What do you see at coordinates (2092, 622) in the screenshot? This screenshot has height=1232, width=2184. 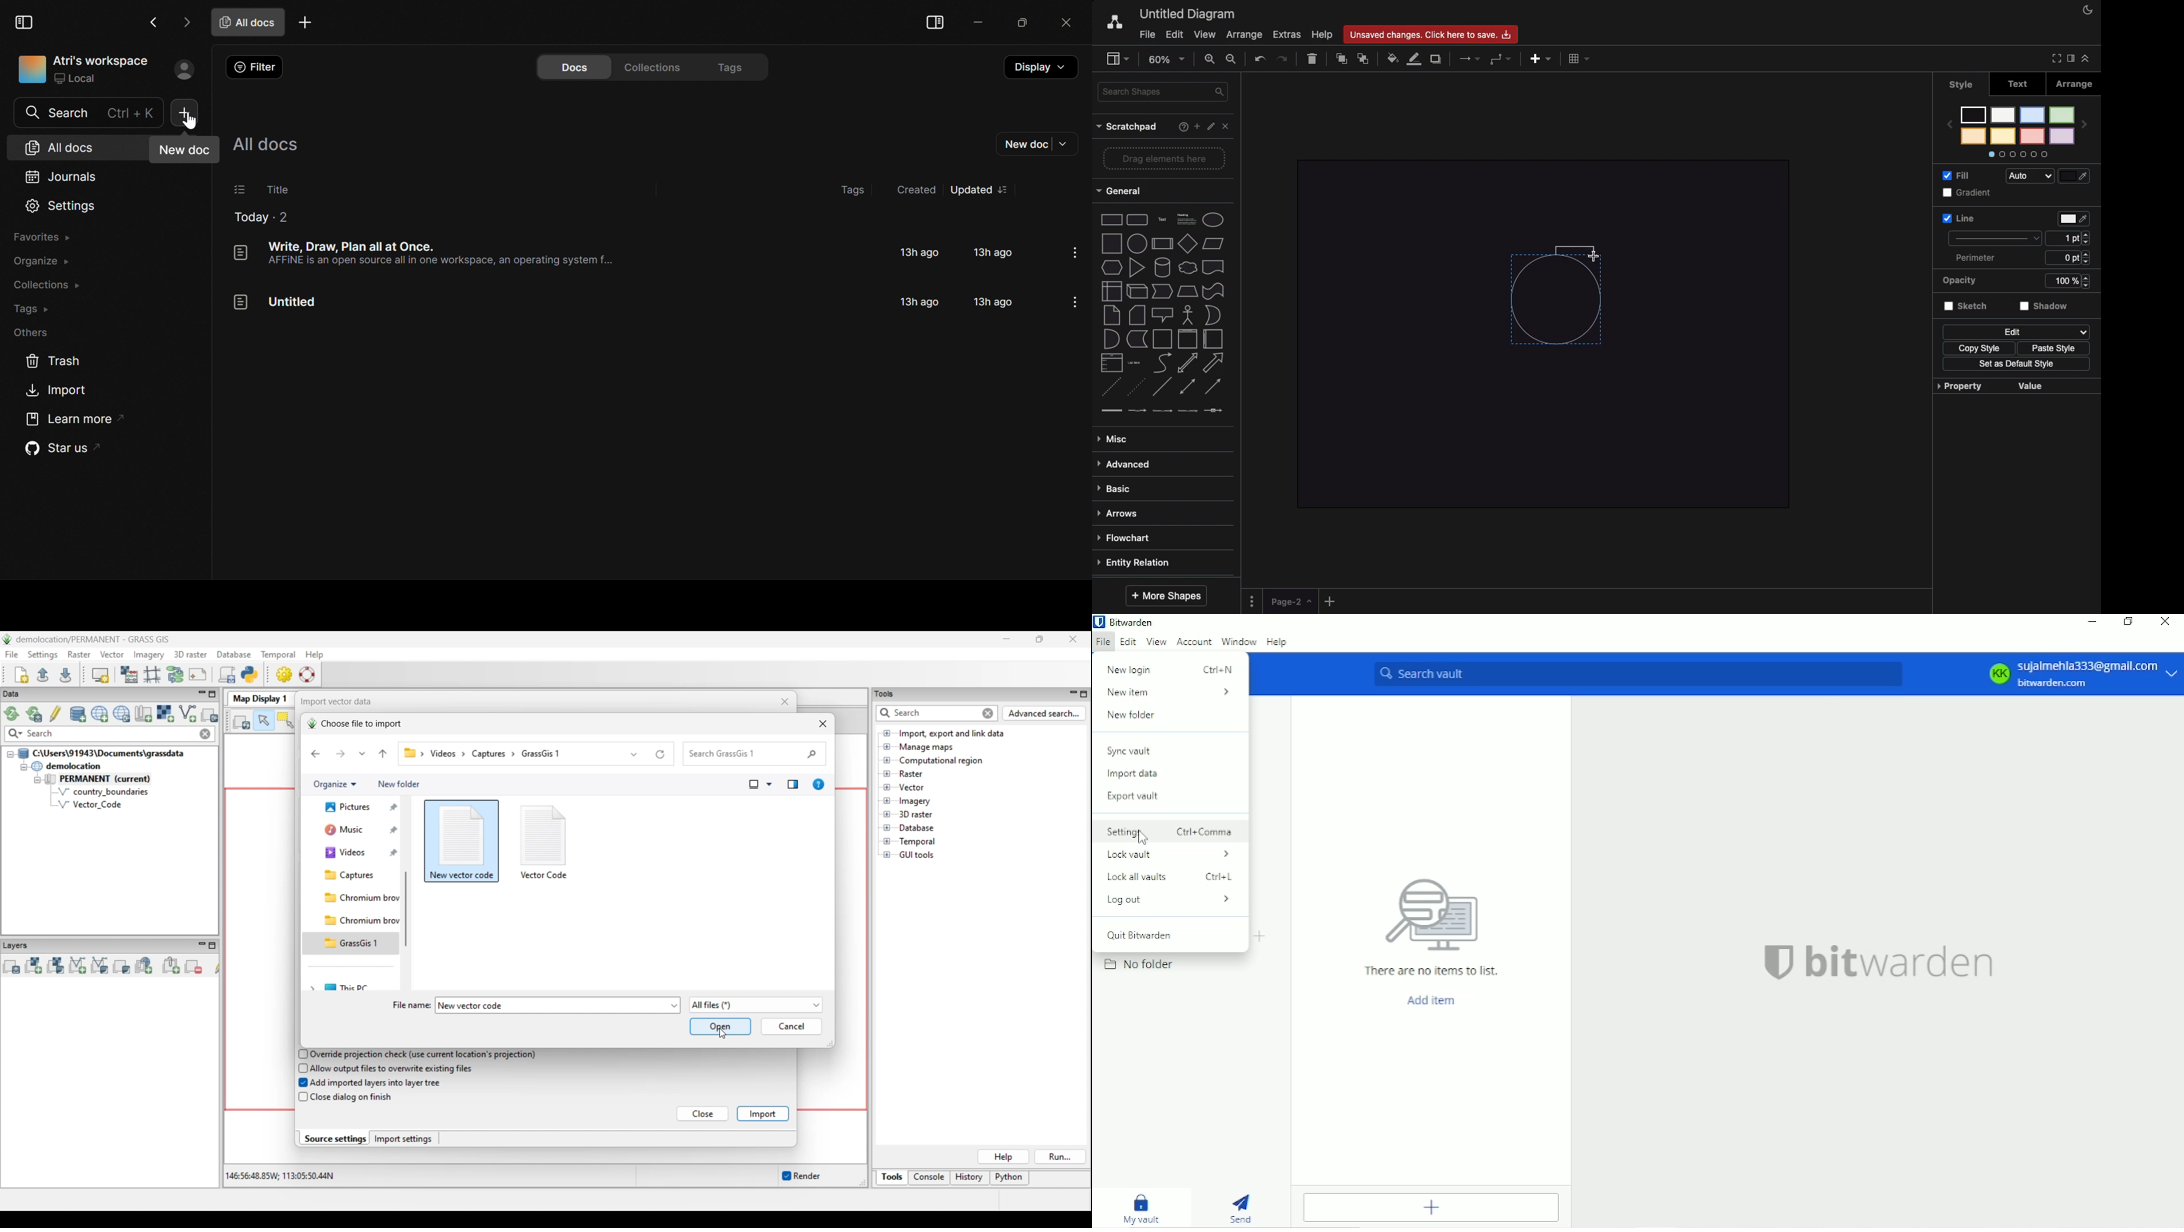 I see `Minimize` at bounding box center [2092, 622].